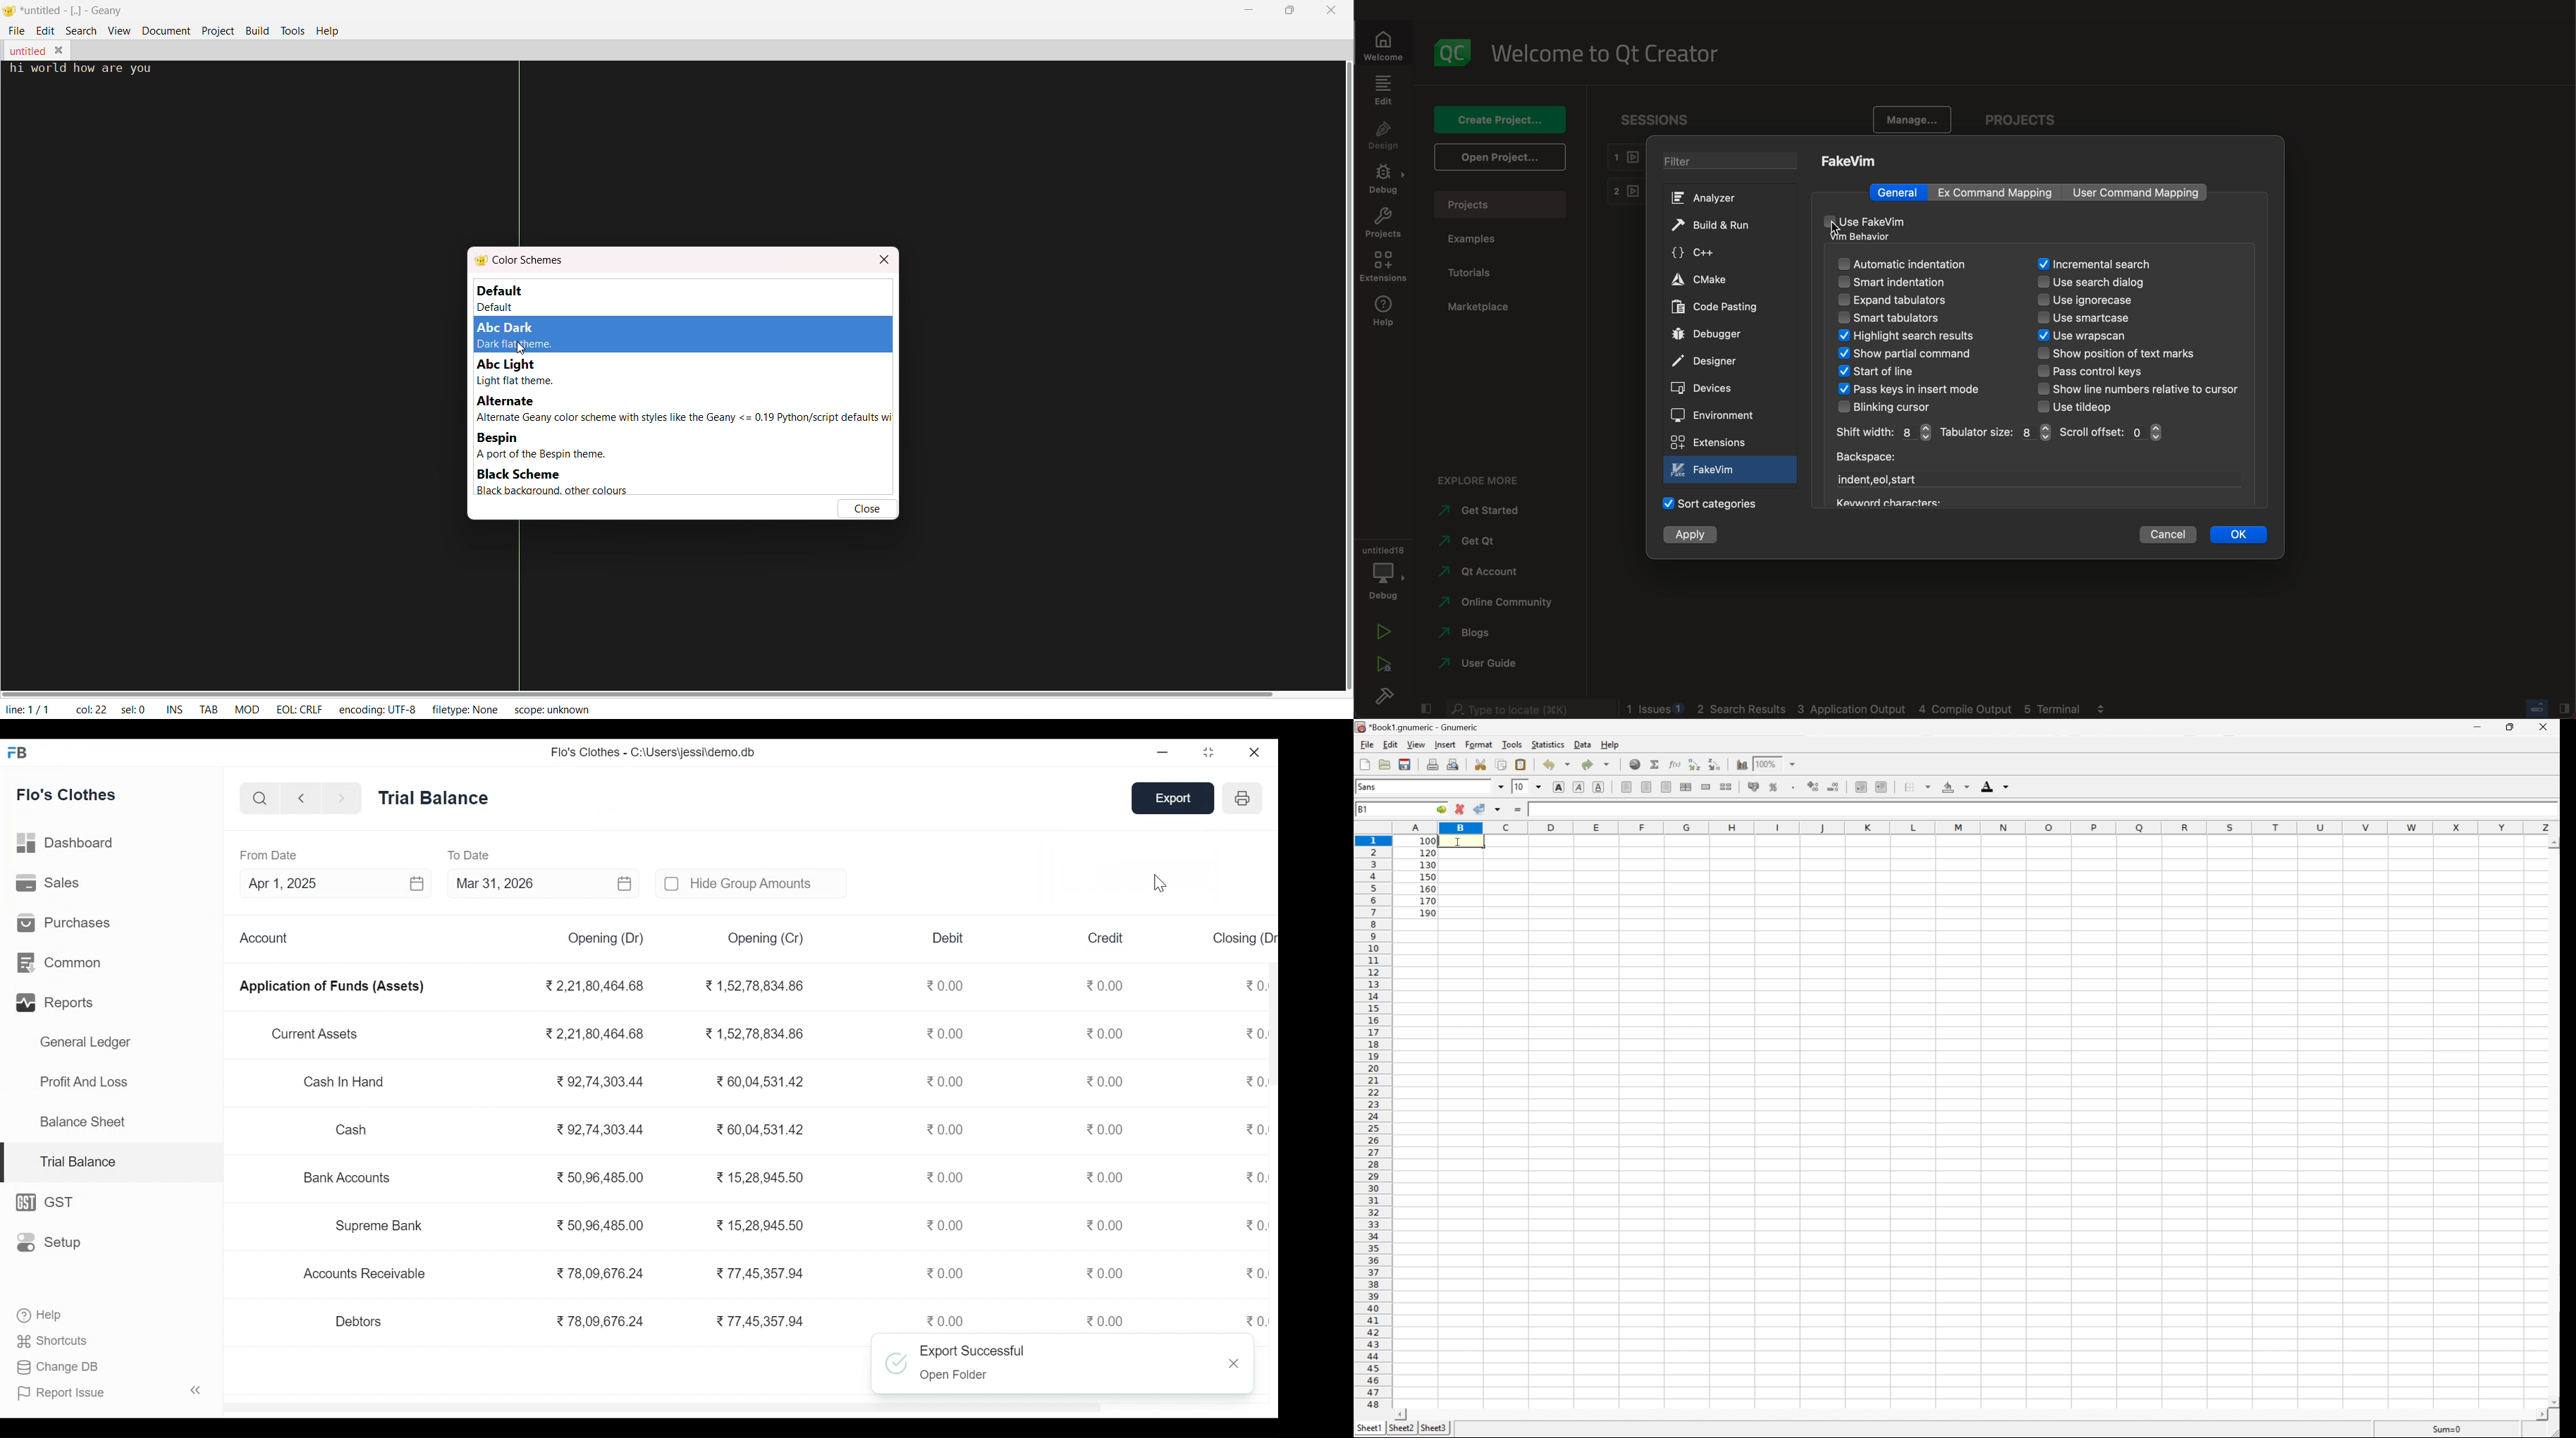 This screenshot has width=2576, height=1456. Describe the element at coordinates (349, 1177) in the screenshot. I see `Bank Accounts` at that location.